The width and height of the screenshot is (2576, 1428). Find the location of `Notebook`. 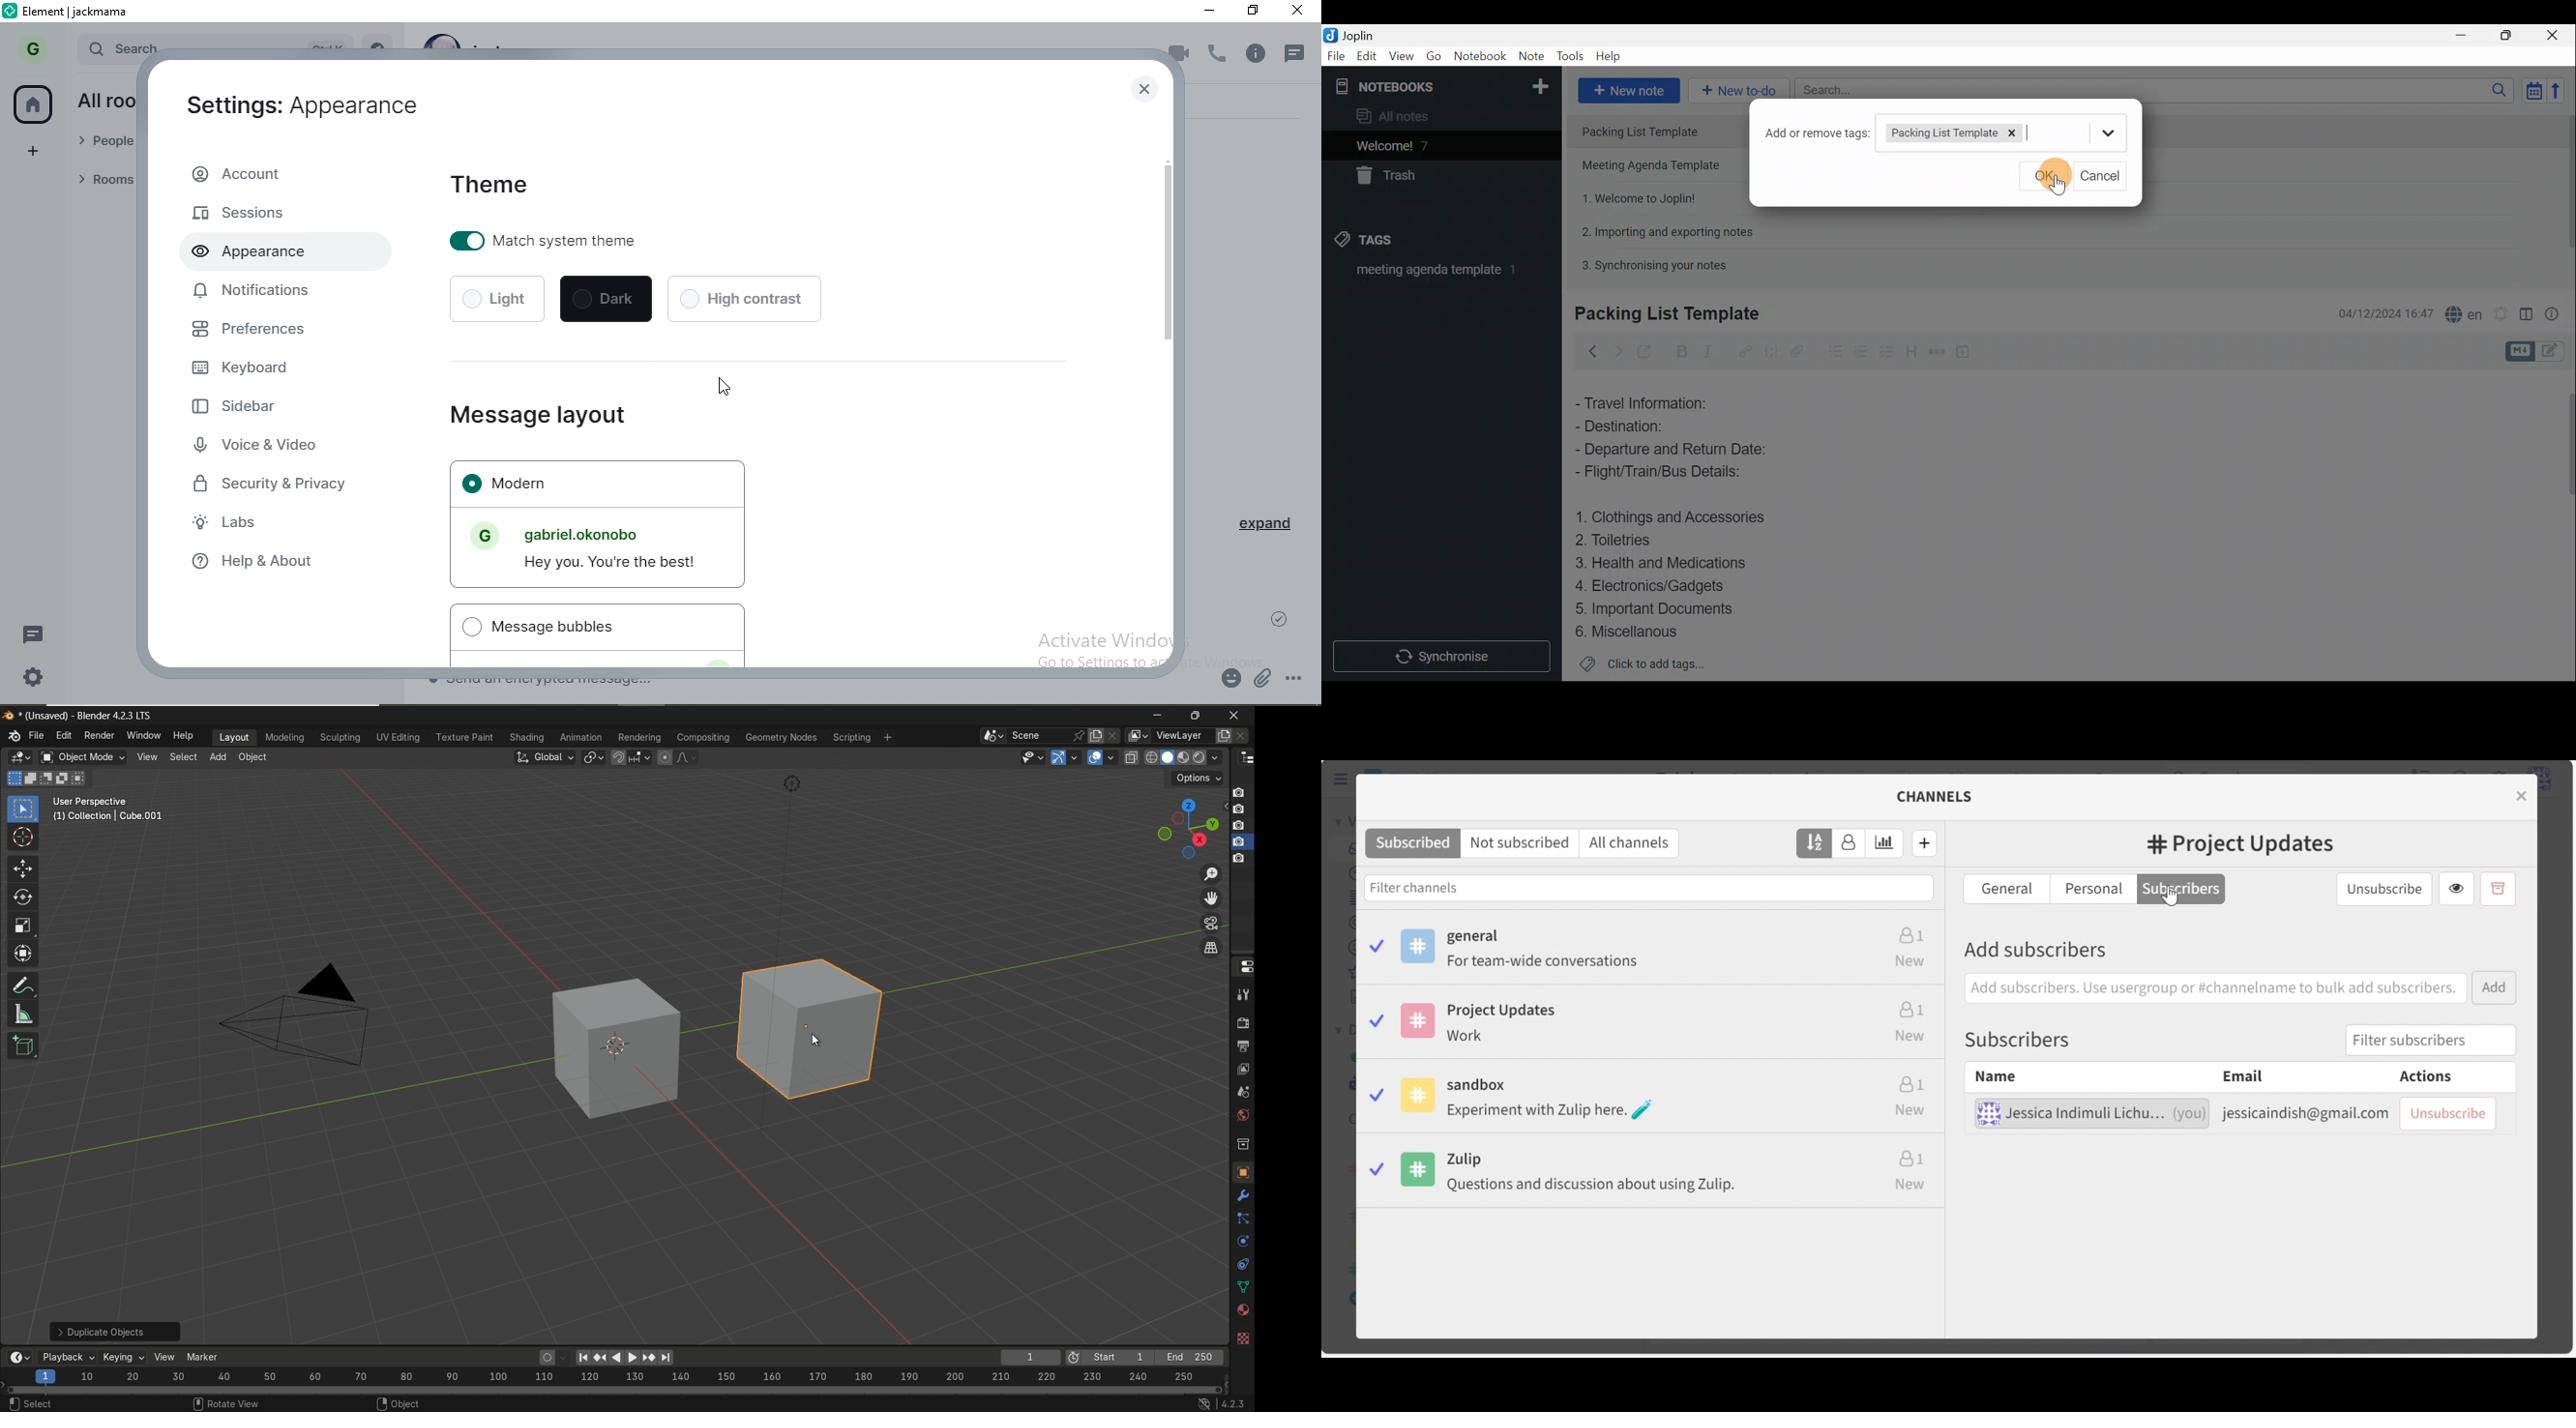

Notebook is located at coordinates (1440, 85).